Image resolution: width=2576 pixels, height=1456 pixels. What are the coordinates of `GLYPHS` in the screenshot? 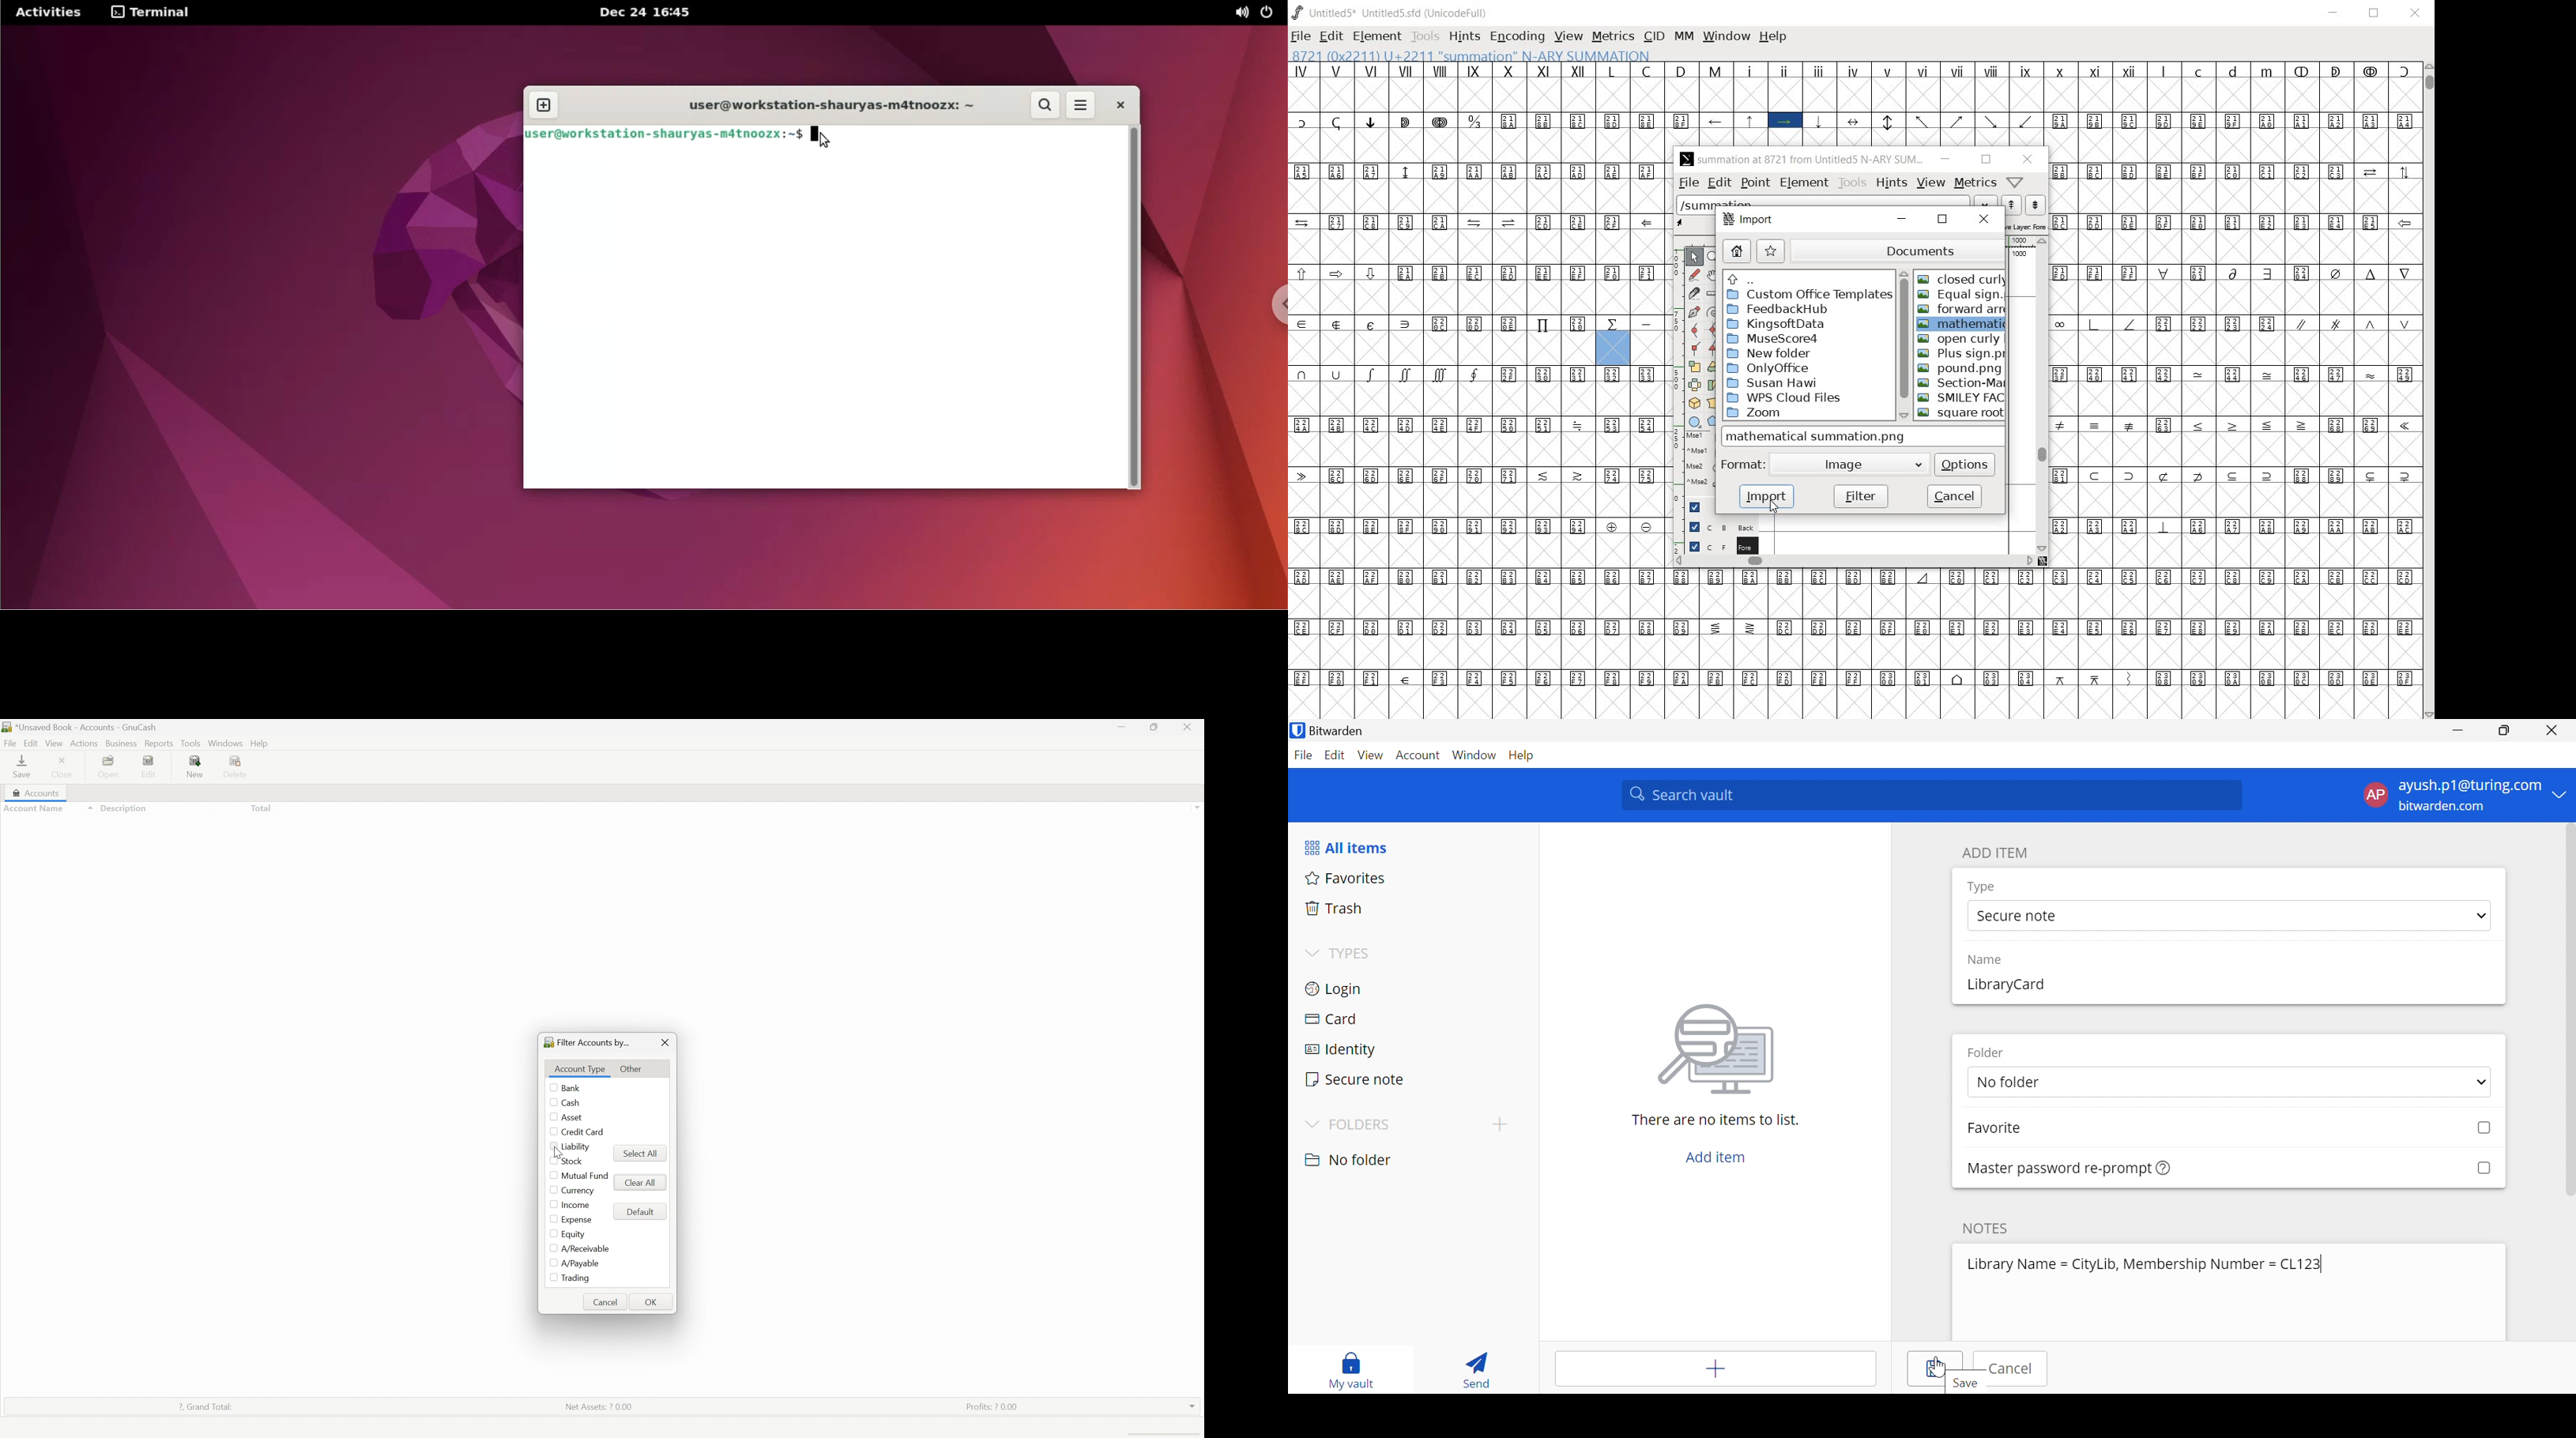 It's located at (1476, 391).